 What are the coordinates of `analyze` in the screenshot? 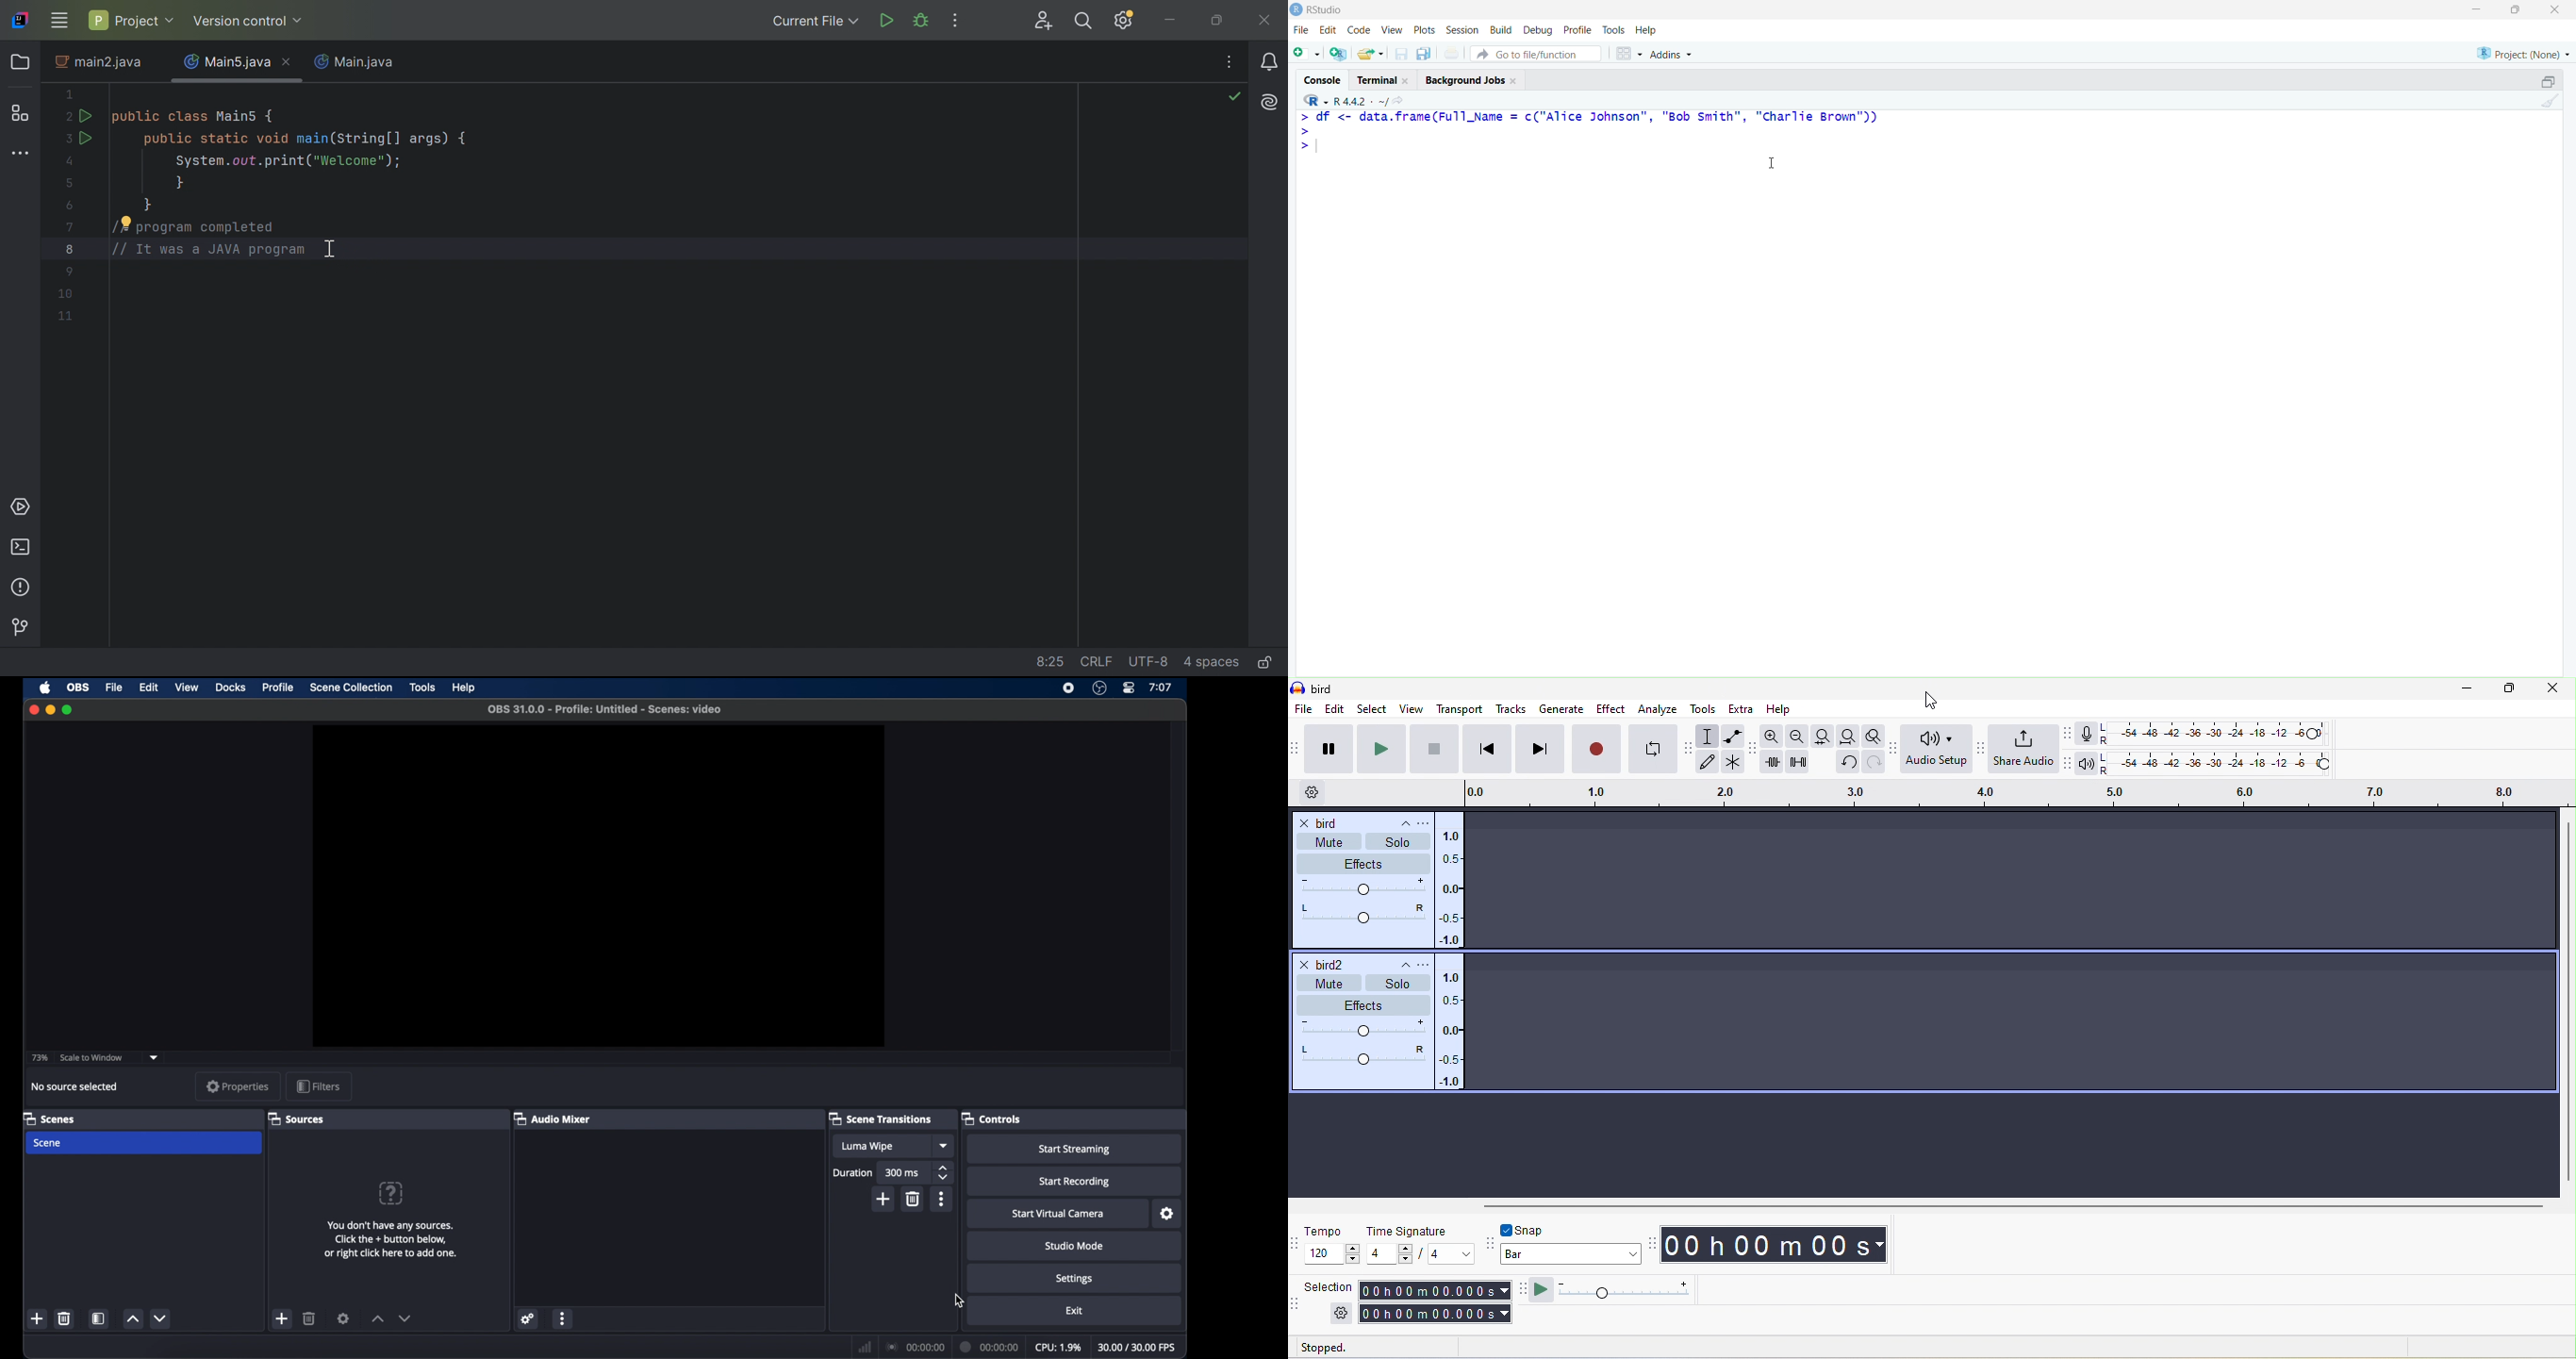 It's located at (1657, 707).